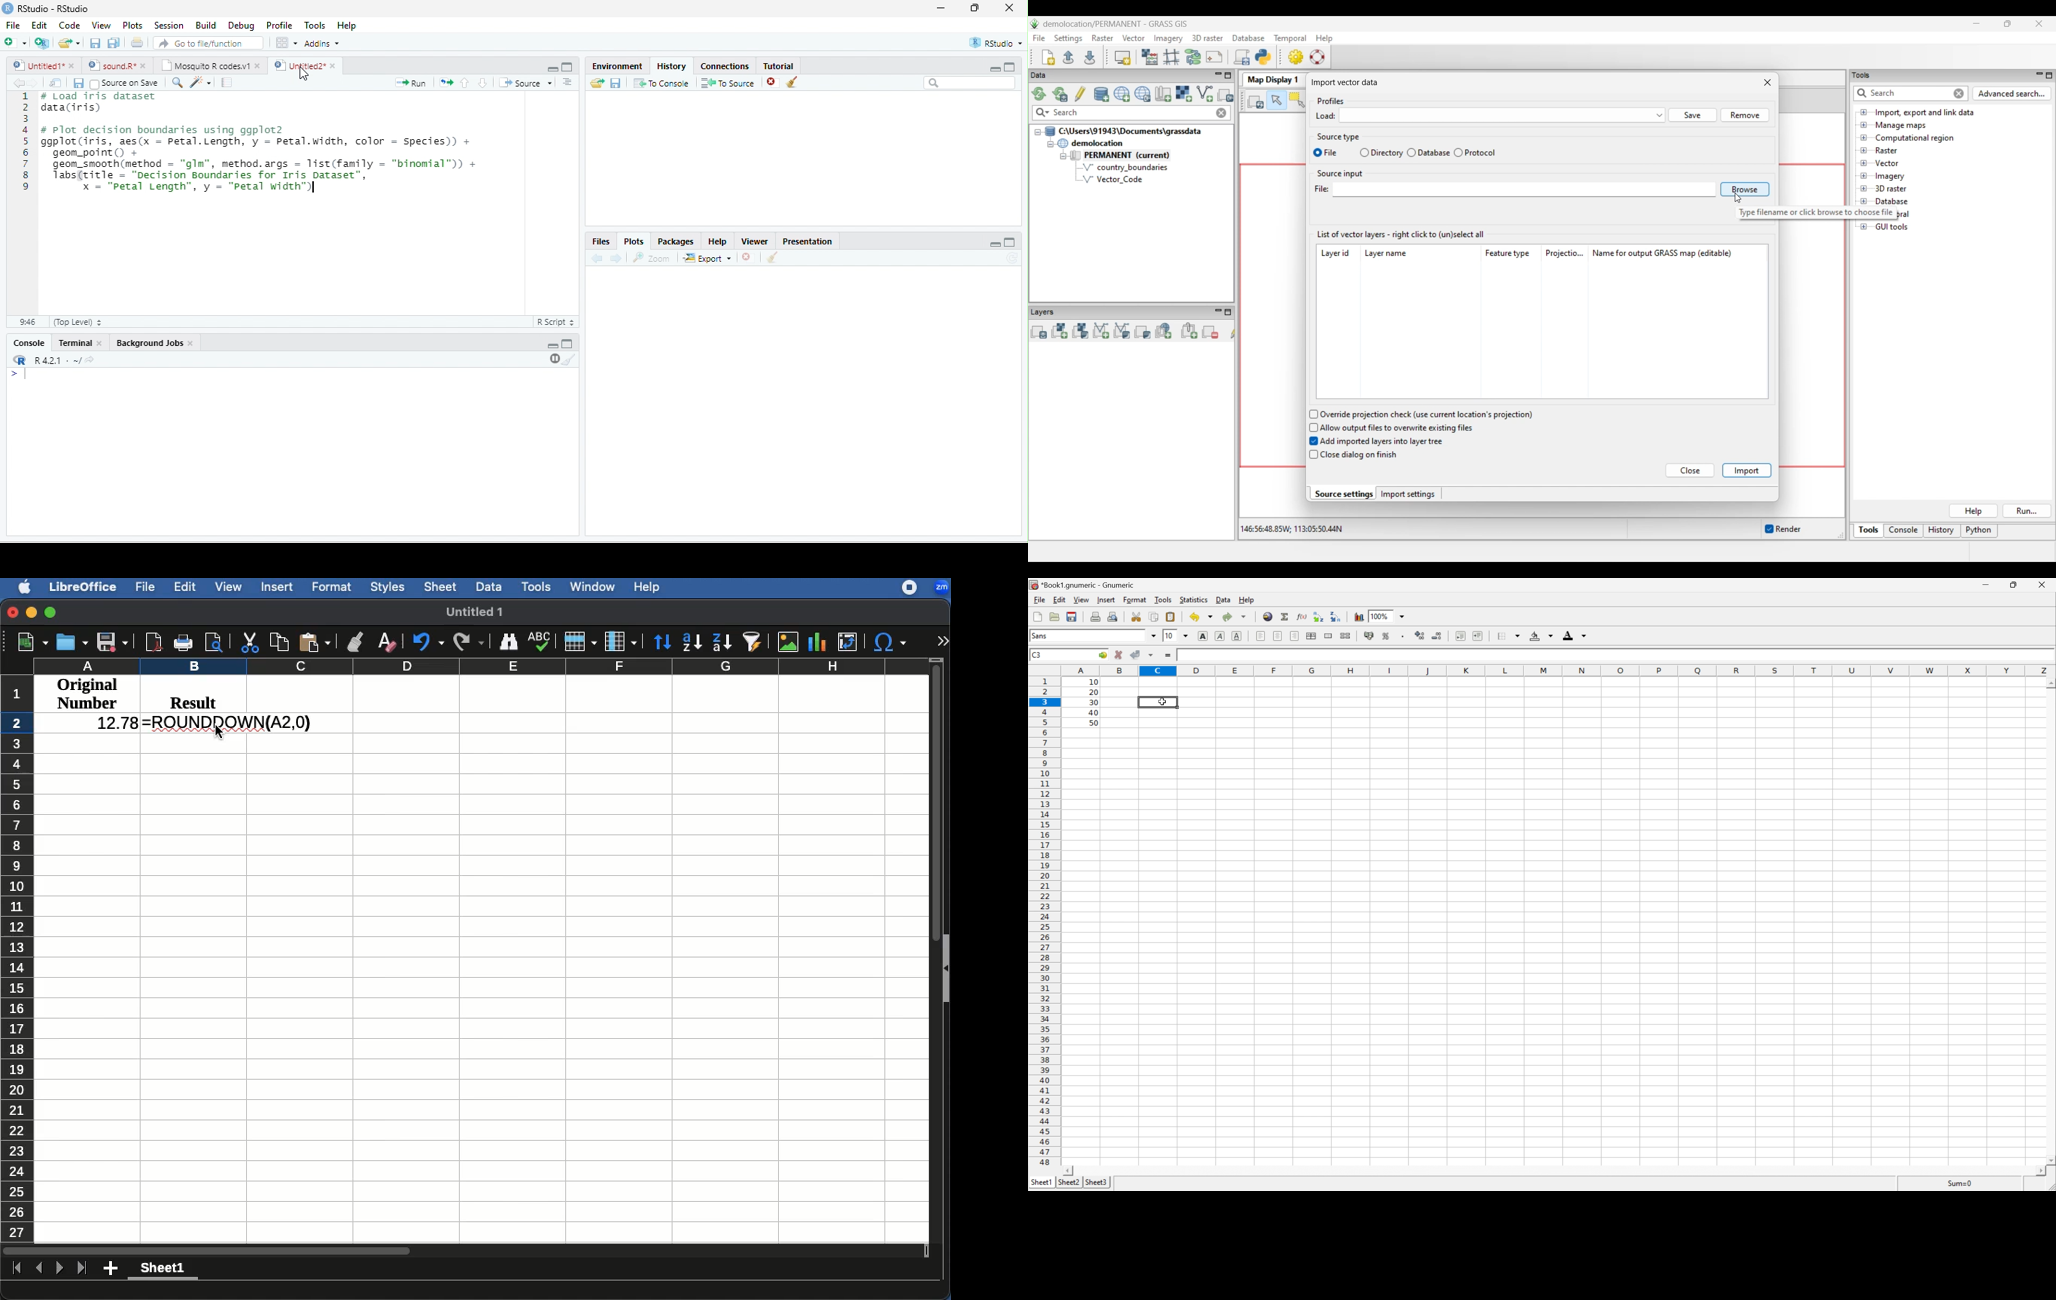 This screenshot has height=1316, width=2072. I want to click on Spellcheck, so click(539, 641).